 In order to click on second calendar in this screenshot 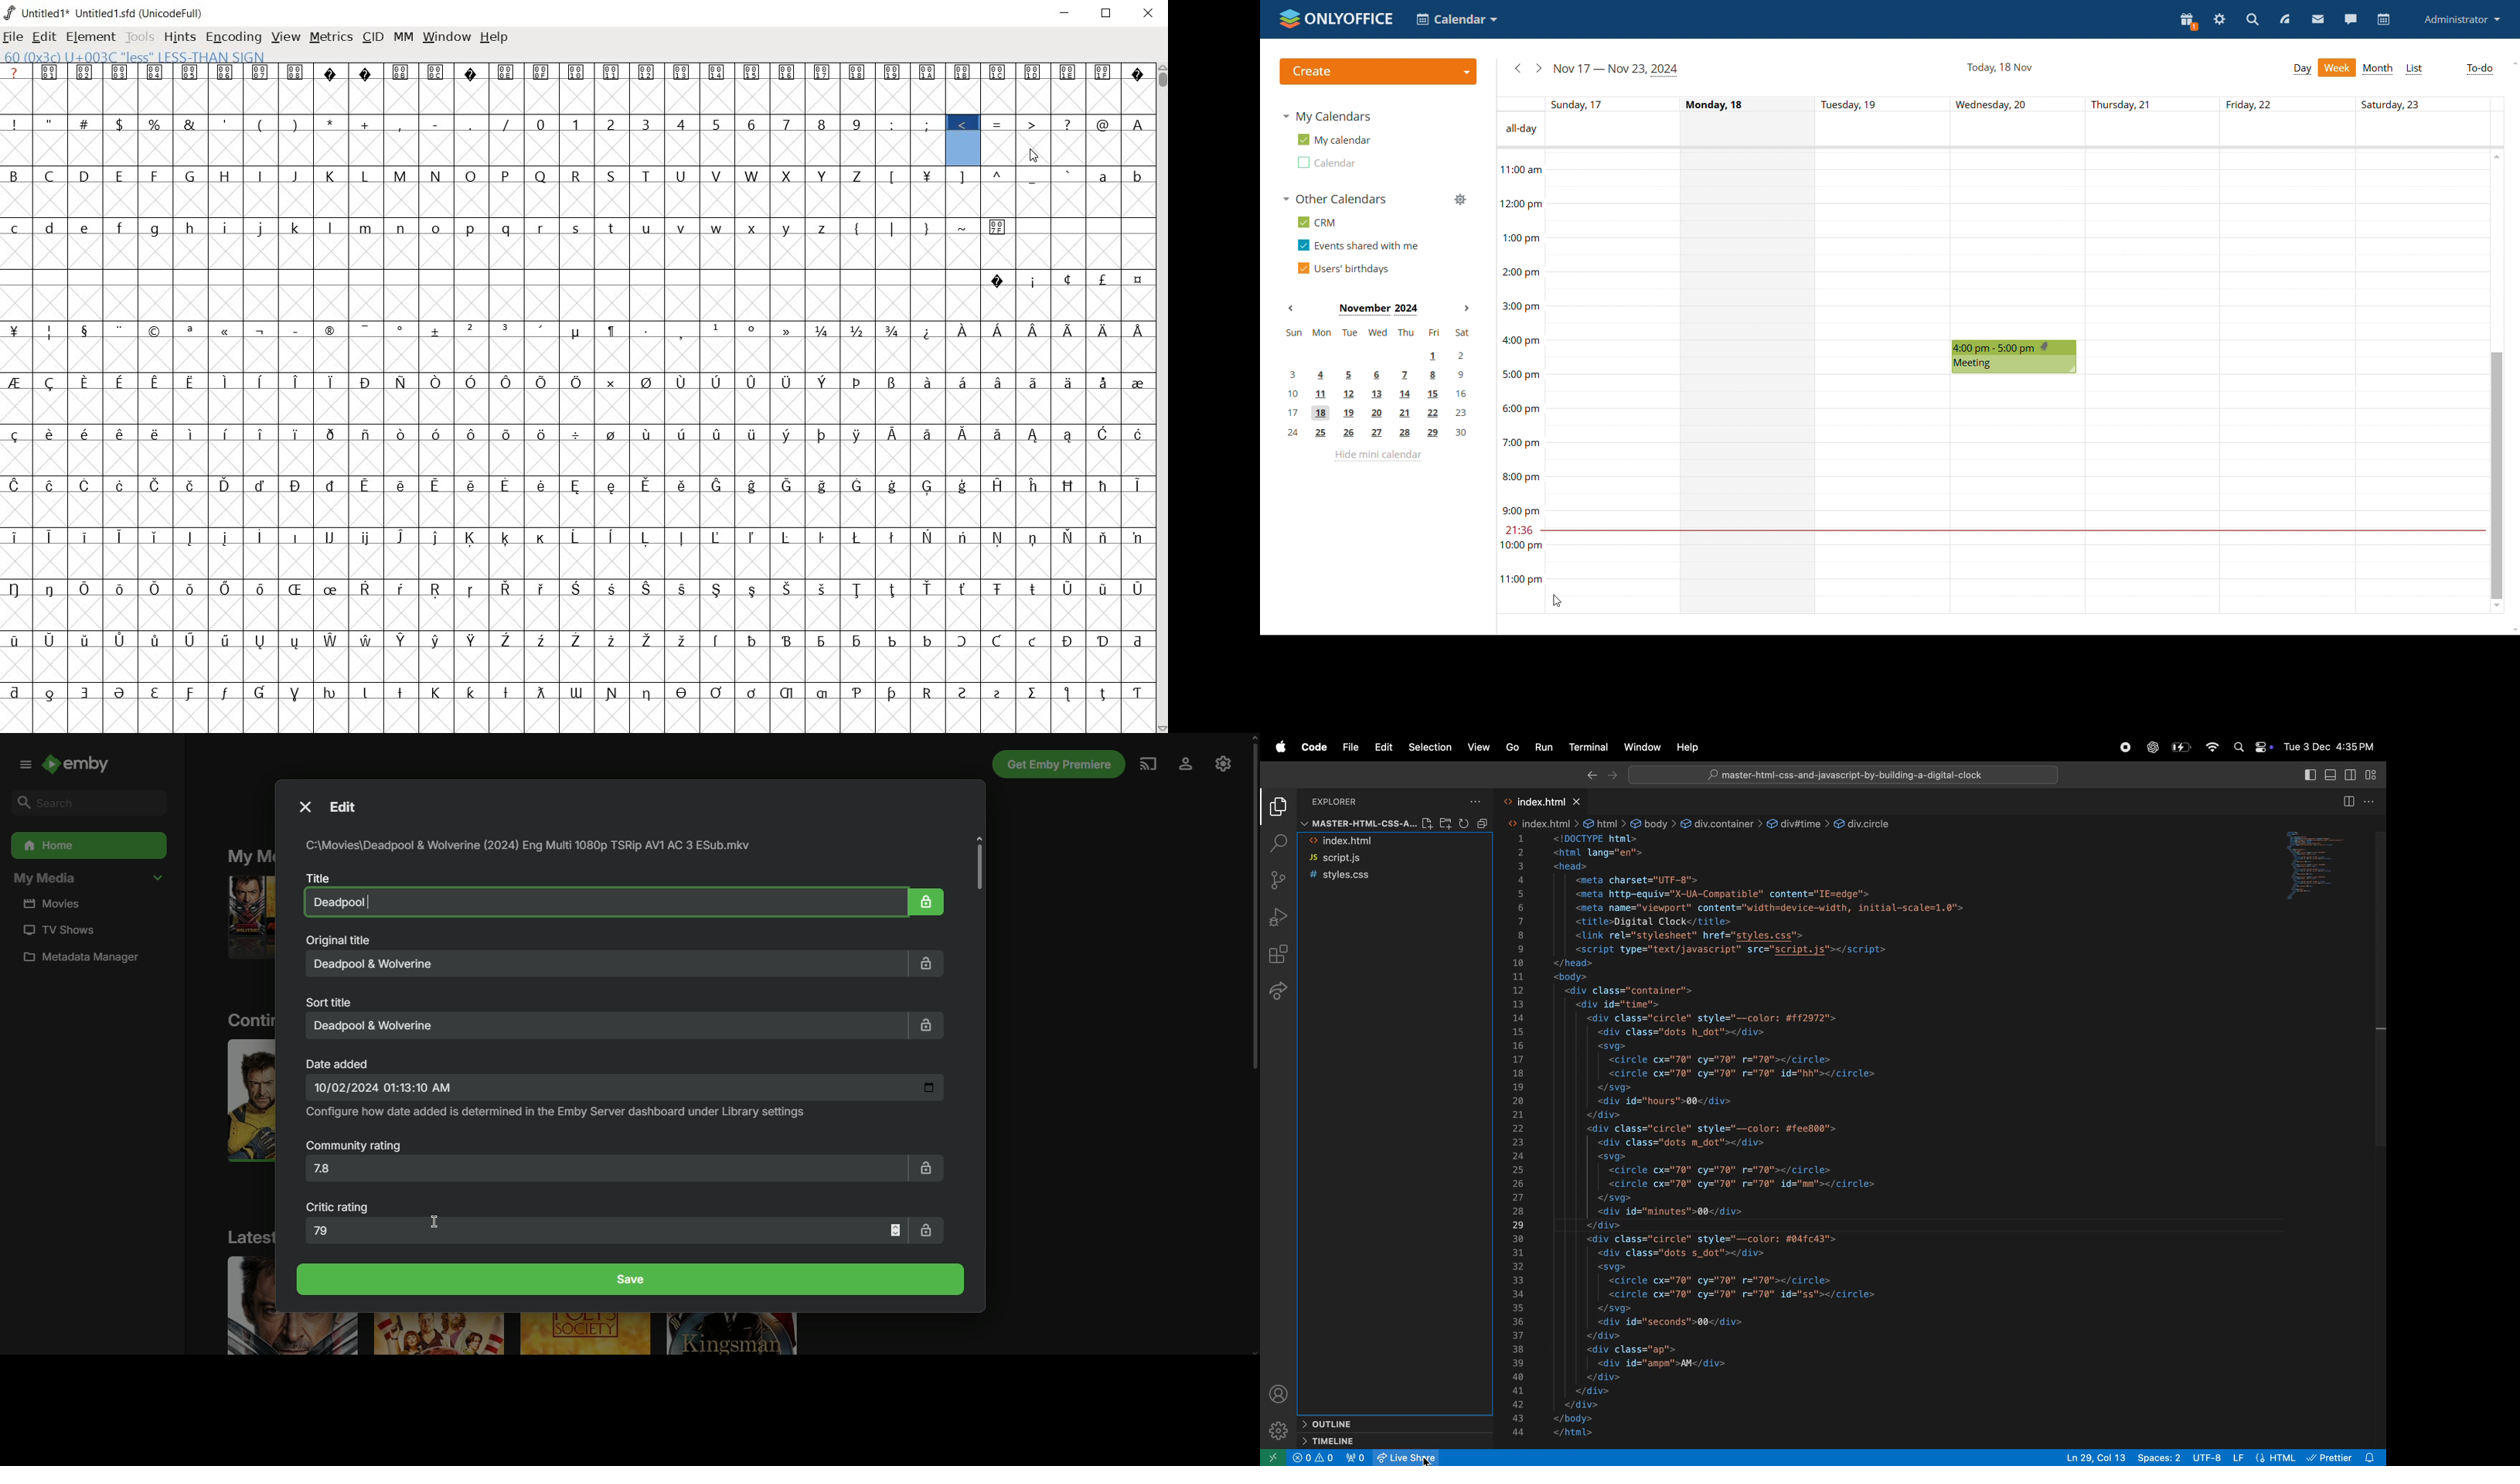, I will do `click(1325, 162)`.